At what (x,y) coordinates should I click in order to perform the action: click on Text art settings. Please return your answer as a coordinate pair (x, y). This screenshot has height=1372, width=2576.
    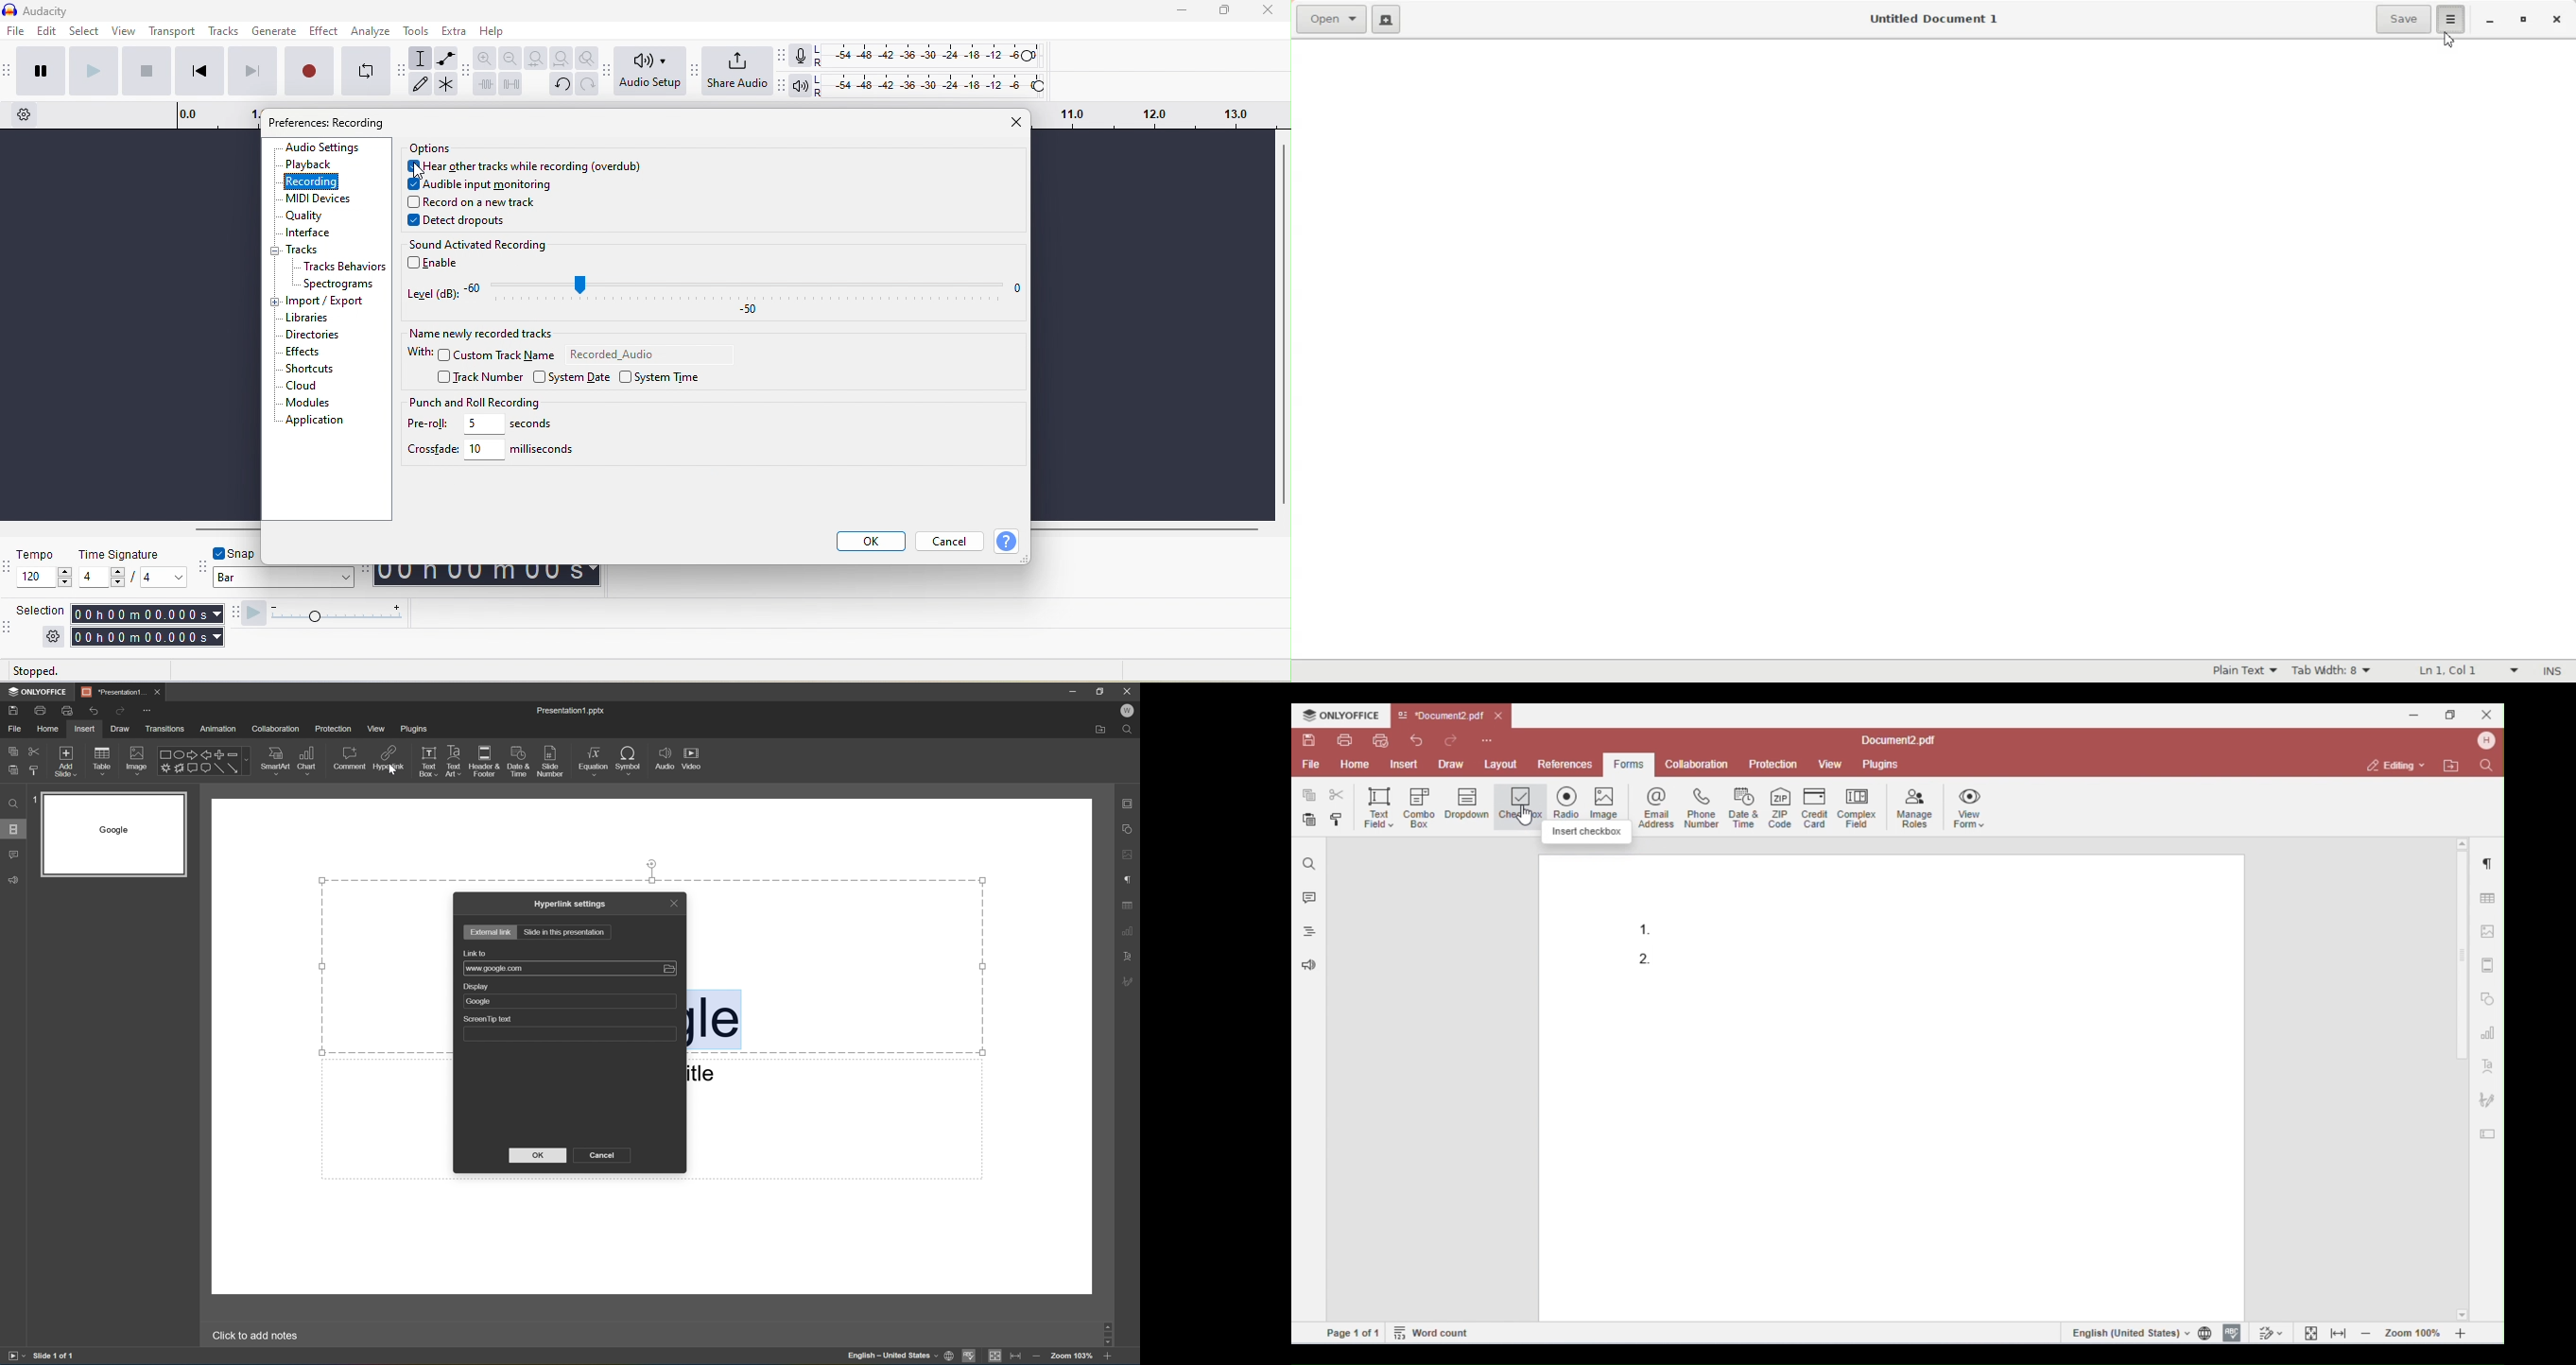
    Looking at the image, I should click on (1131, 955).